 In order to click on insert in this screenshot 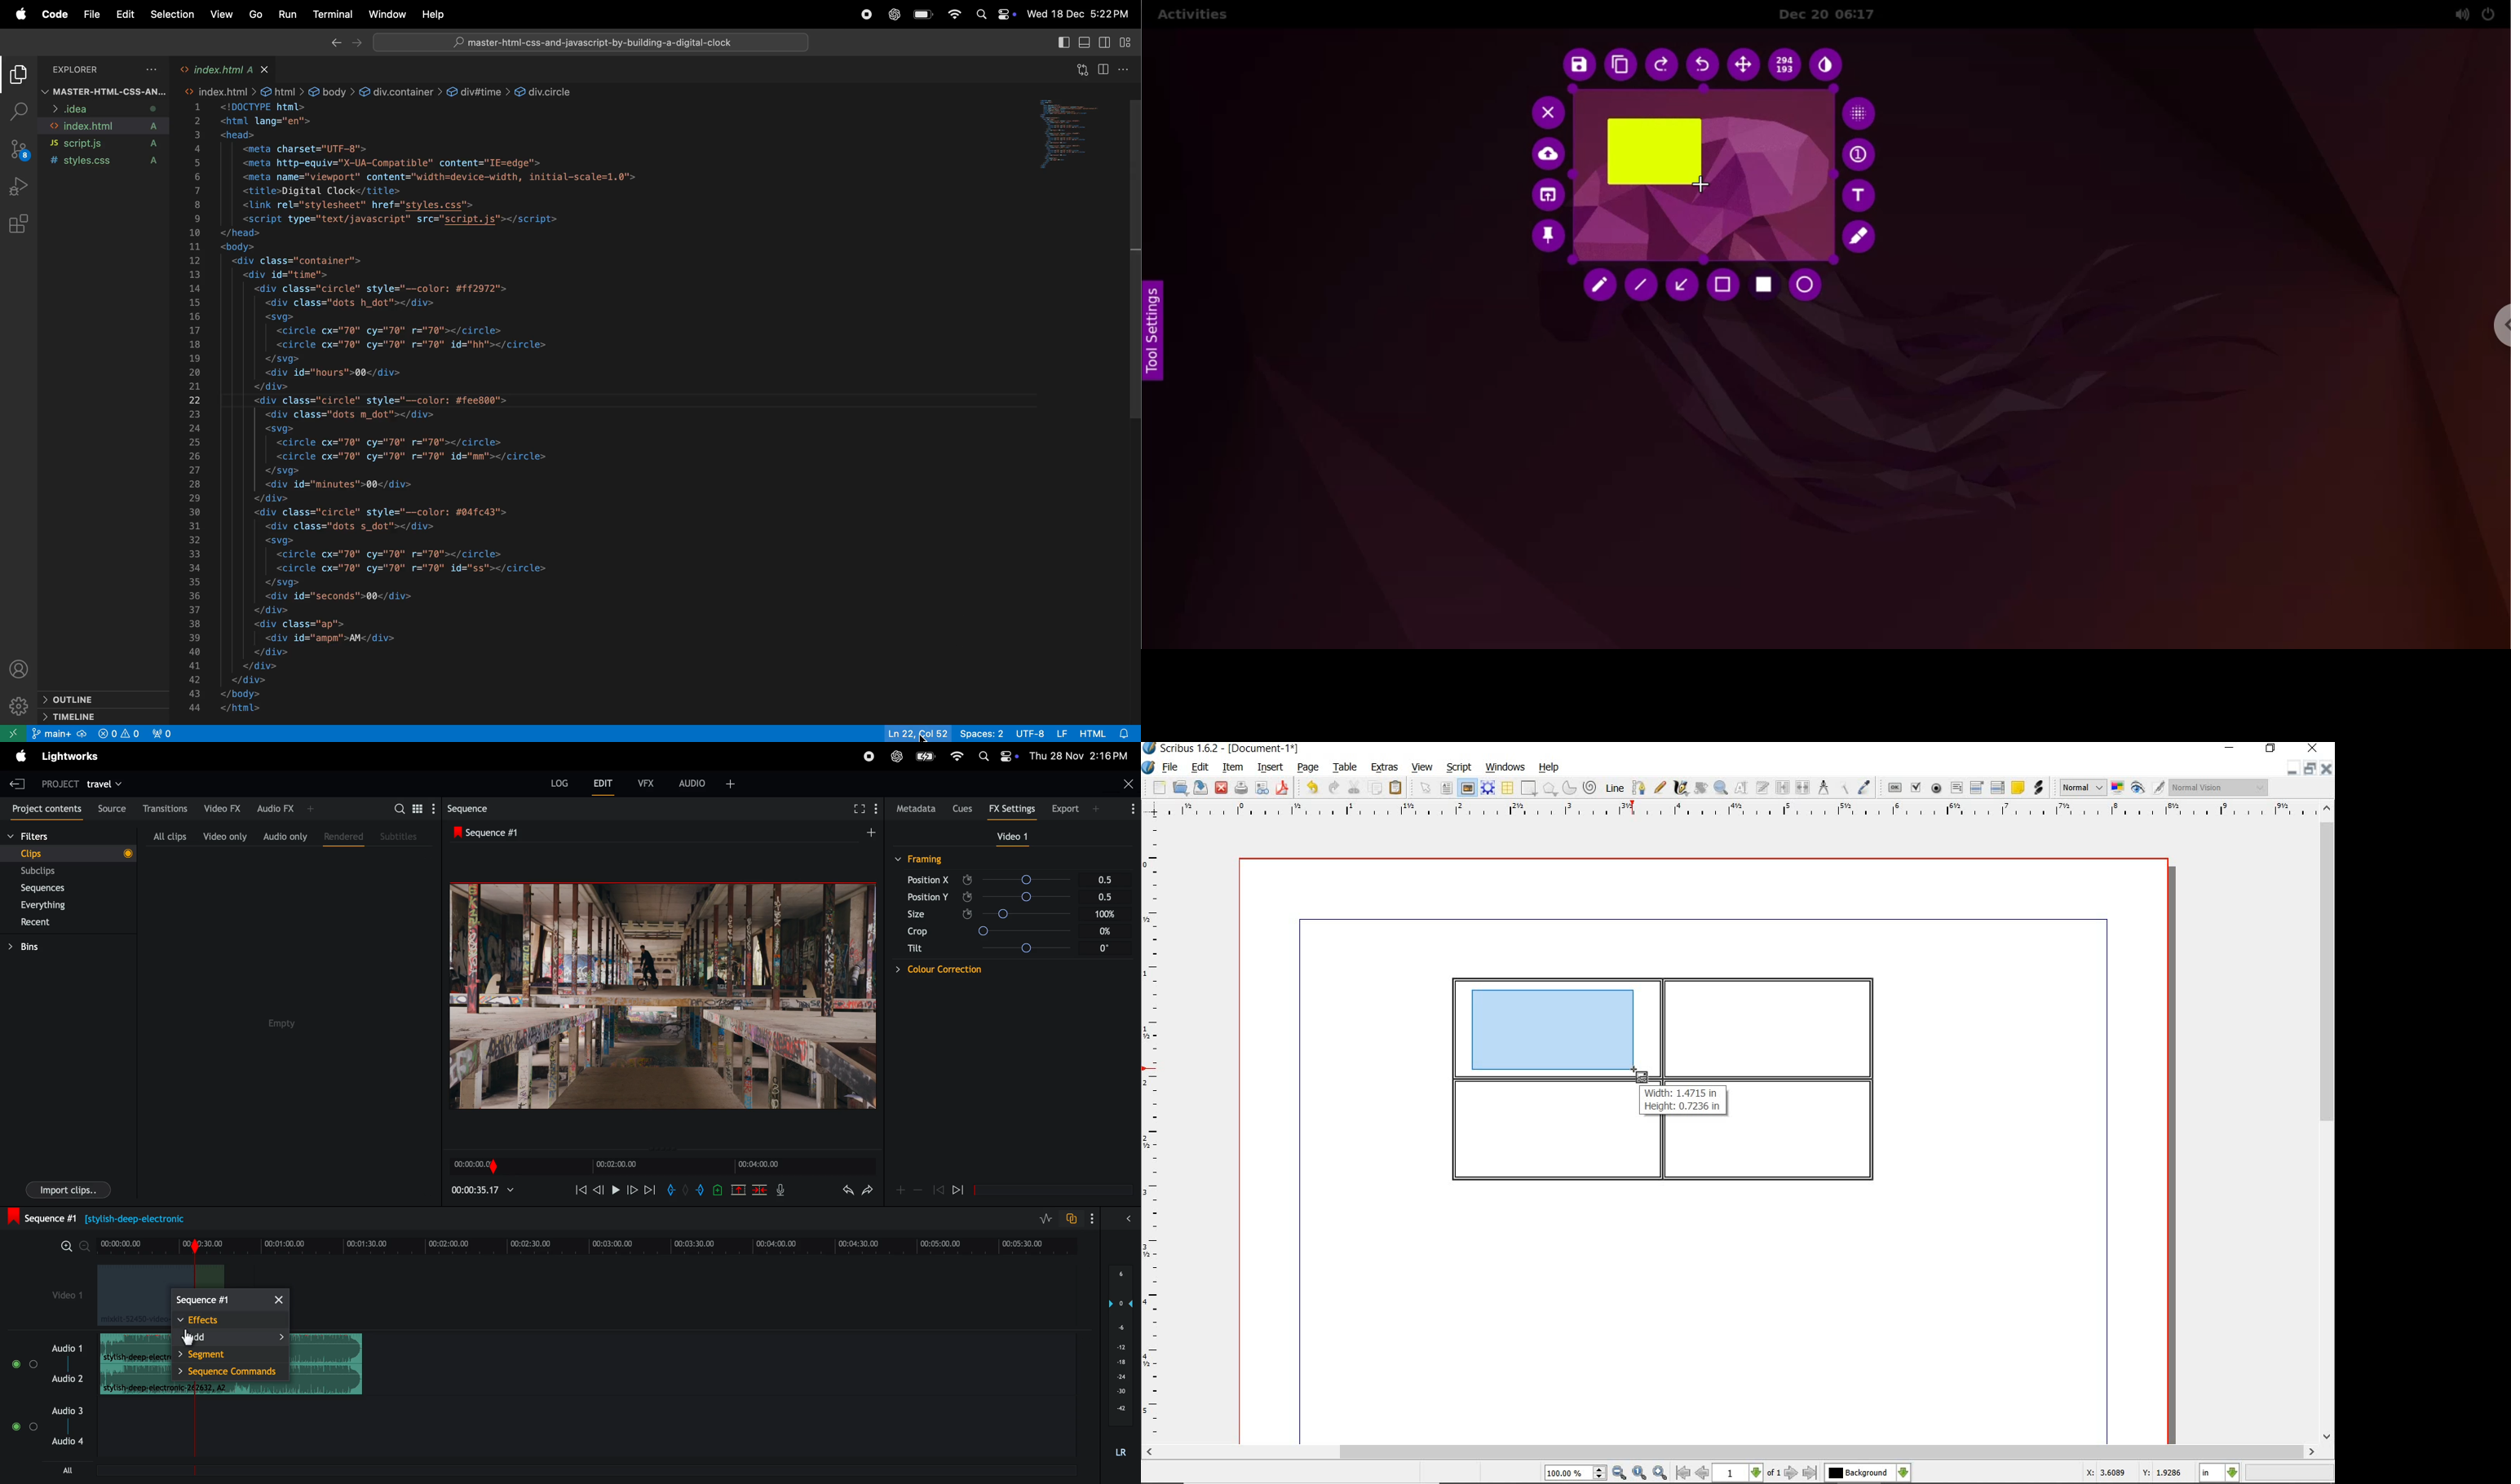, I will do `click(1269, 768)`.